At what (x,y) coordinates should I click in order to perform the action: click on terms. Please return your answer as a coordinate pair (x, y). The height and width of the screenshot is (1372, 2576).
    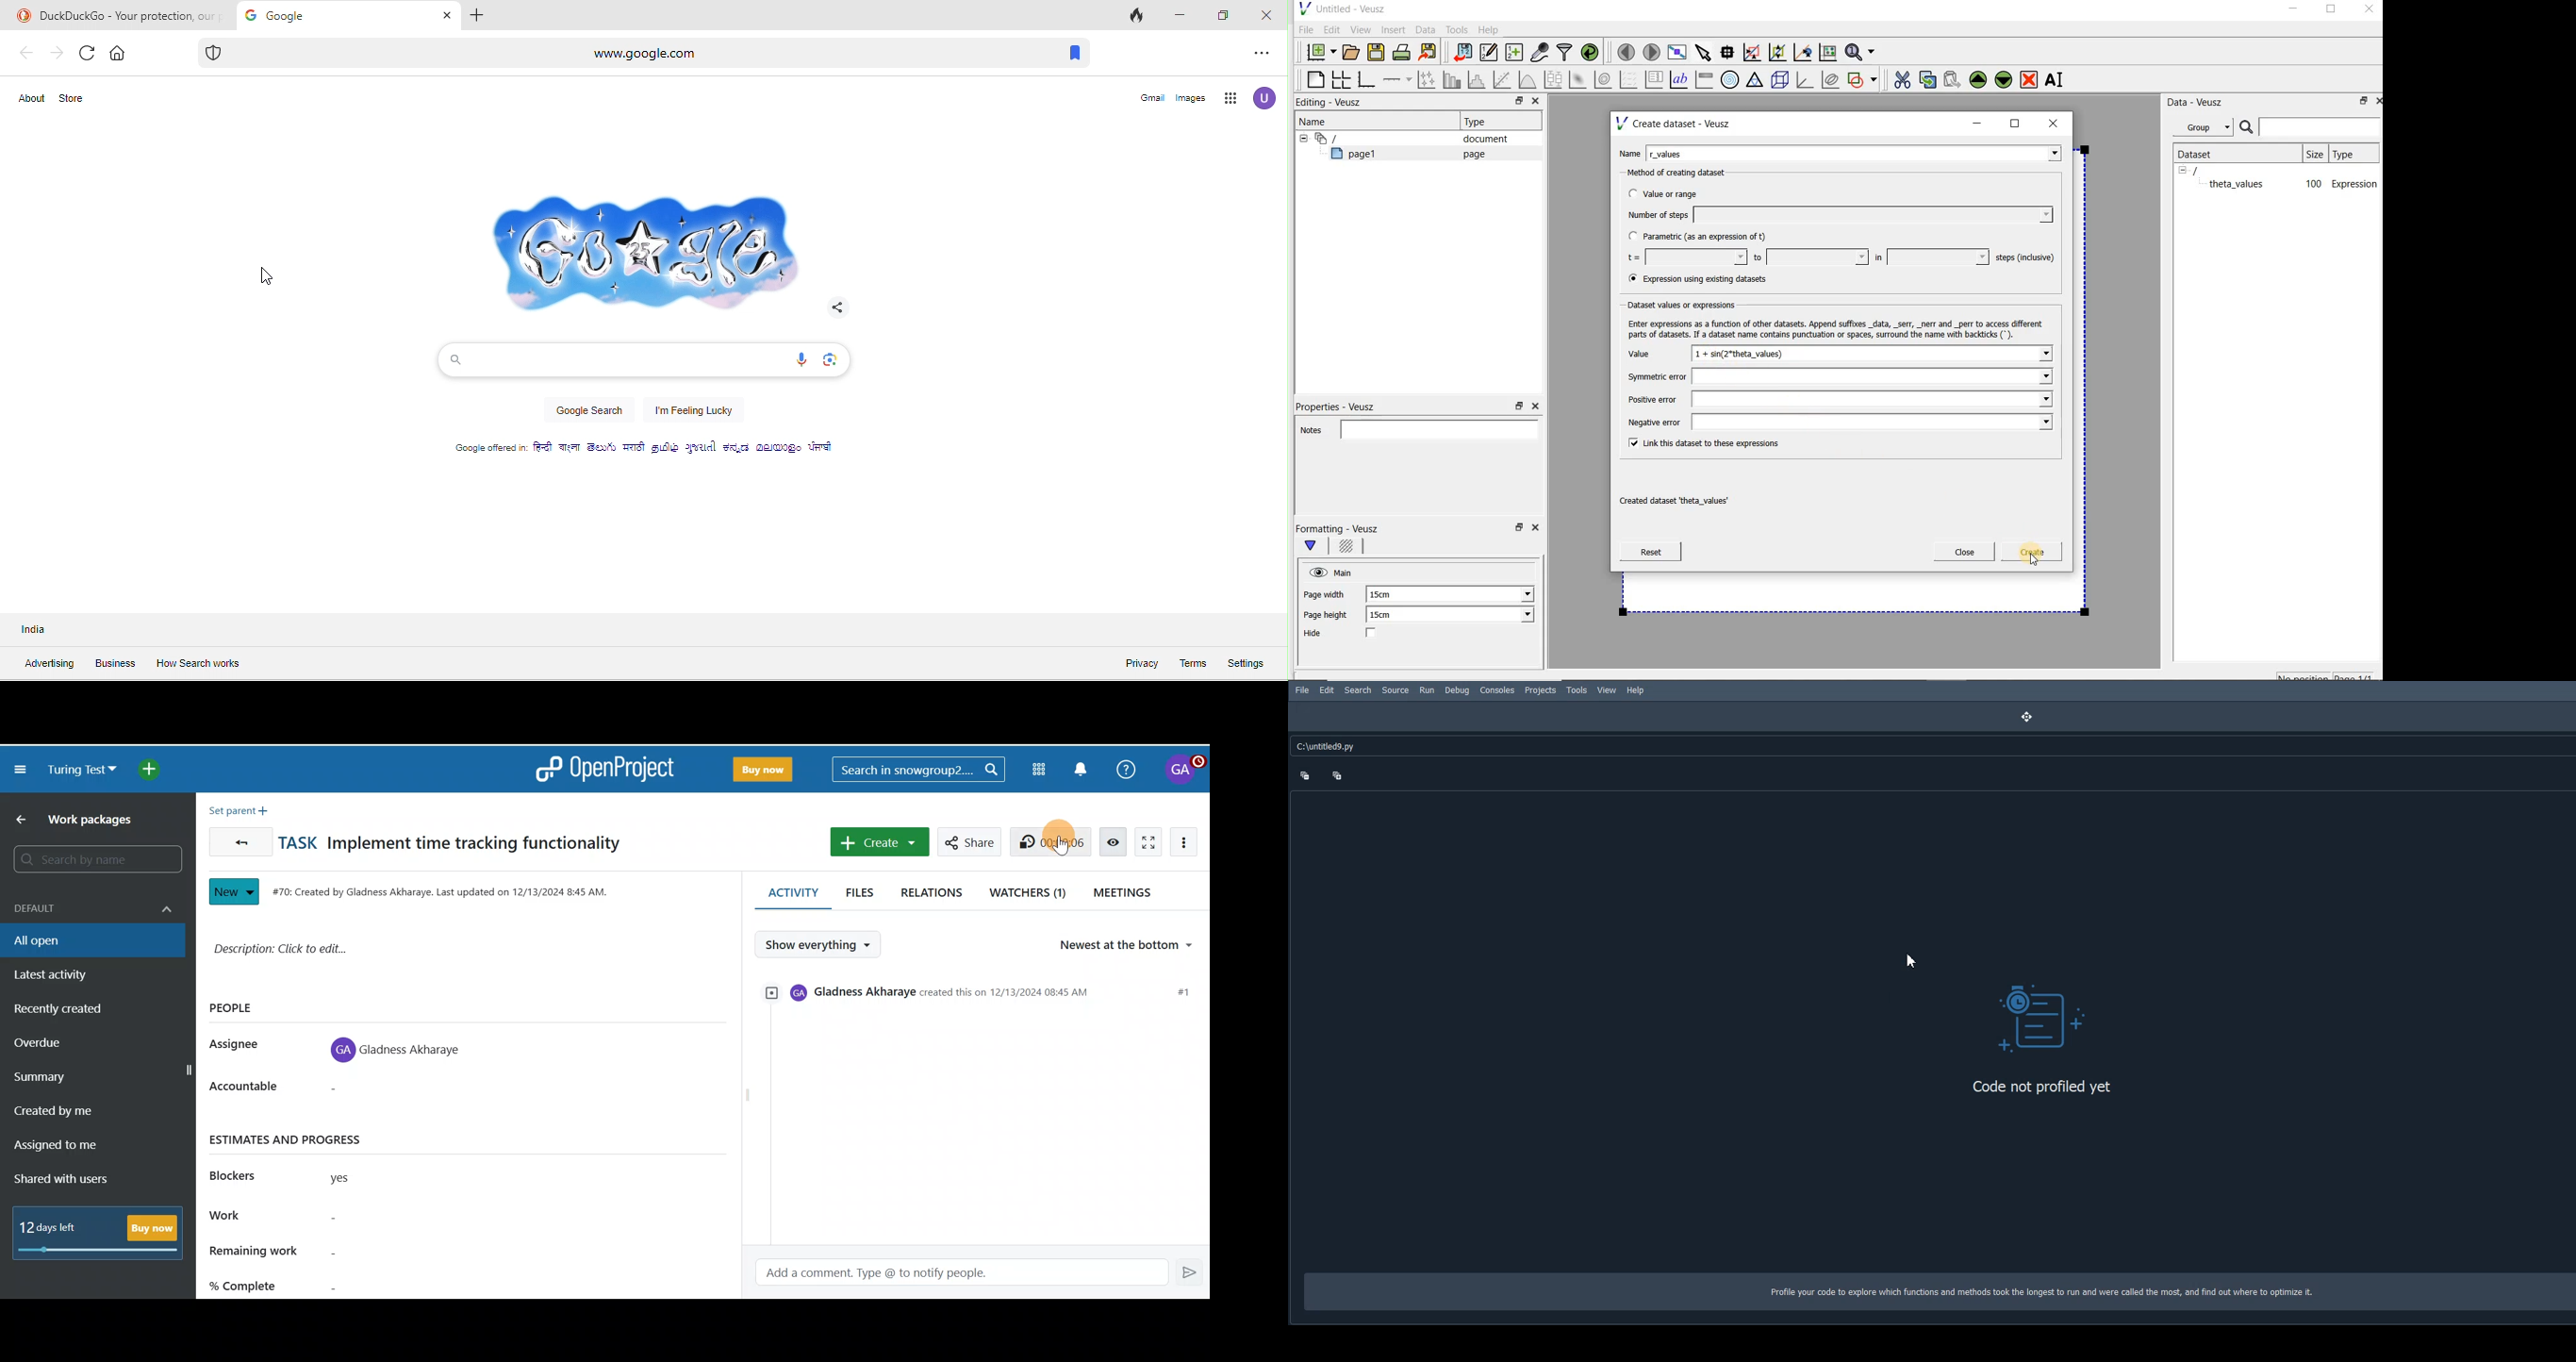
    Looking at the image, I should click on (1192, 662).